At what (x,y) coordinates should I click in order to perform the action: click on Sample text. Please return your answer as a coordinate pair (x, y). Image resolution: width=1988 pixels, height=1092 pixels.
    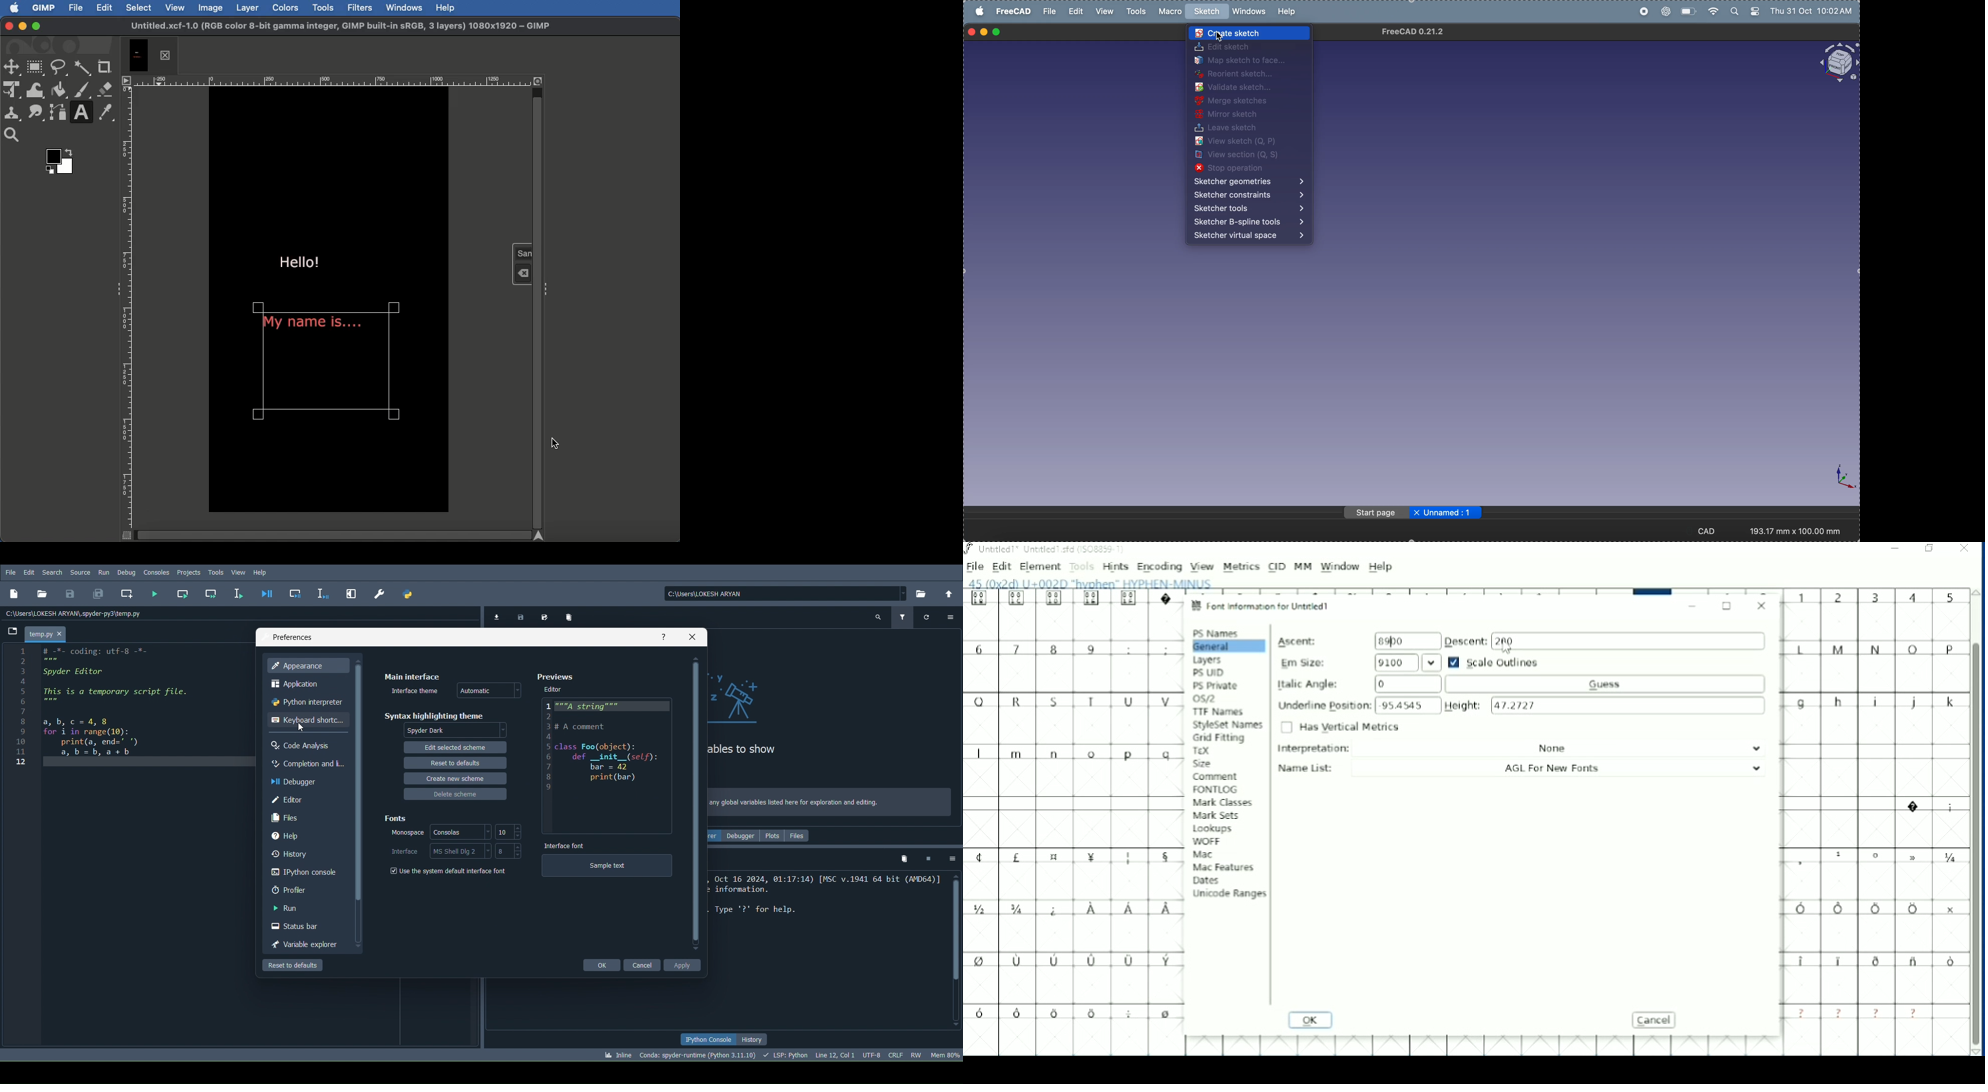
    Looking at the image, I should click on (607, 868).